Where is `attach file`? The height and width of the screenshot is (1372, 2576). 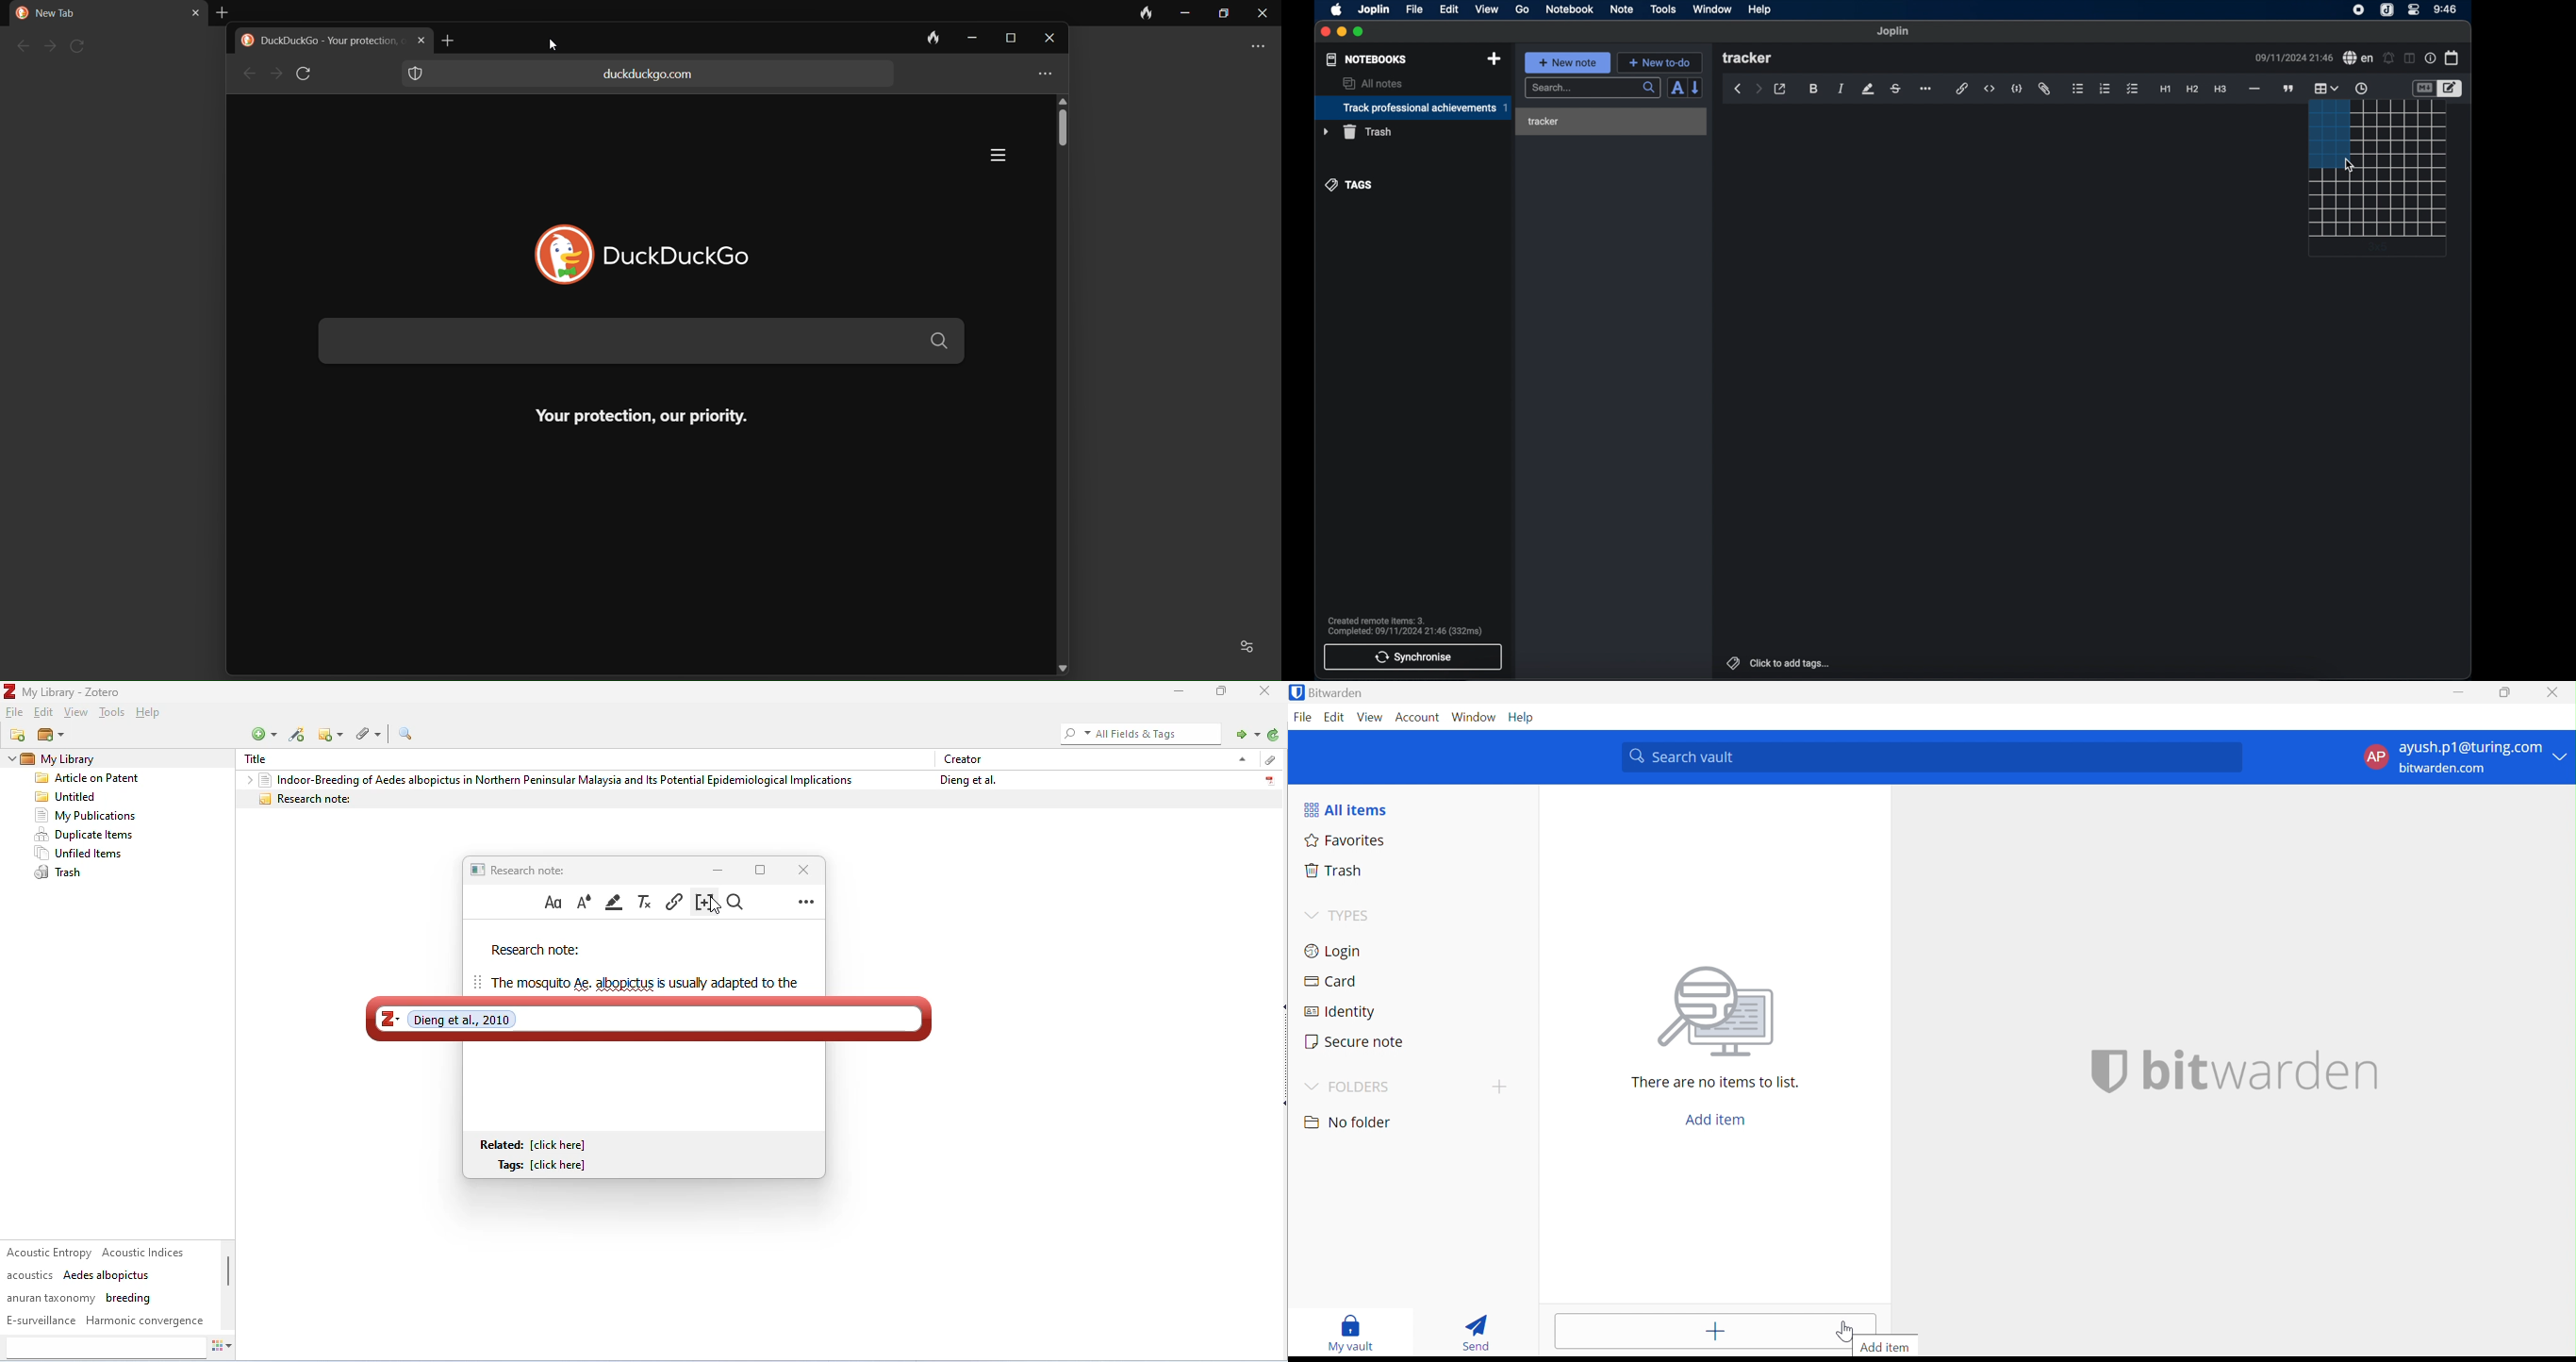
attach file is located at coordinates (2046, 90).